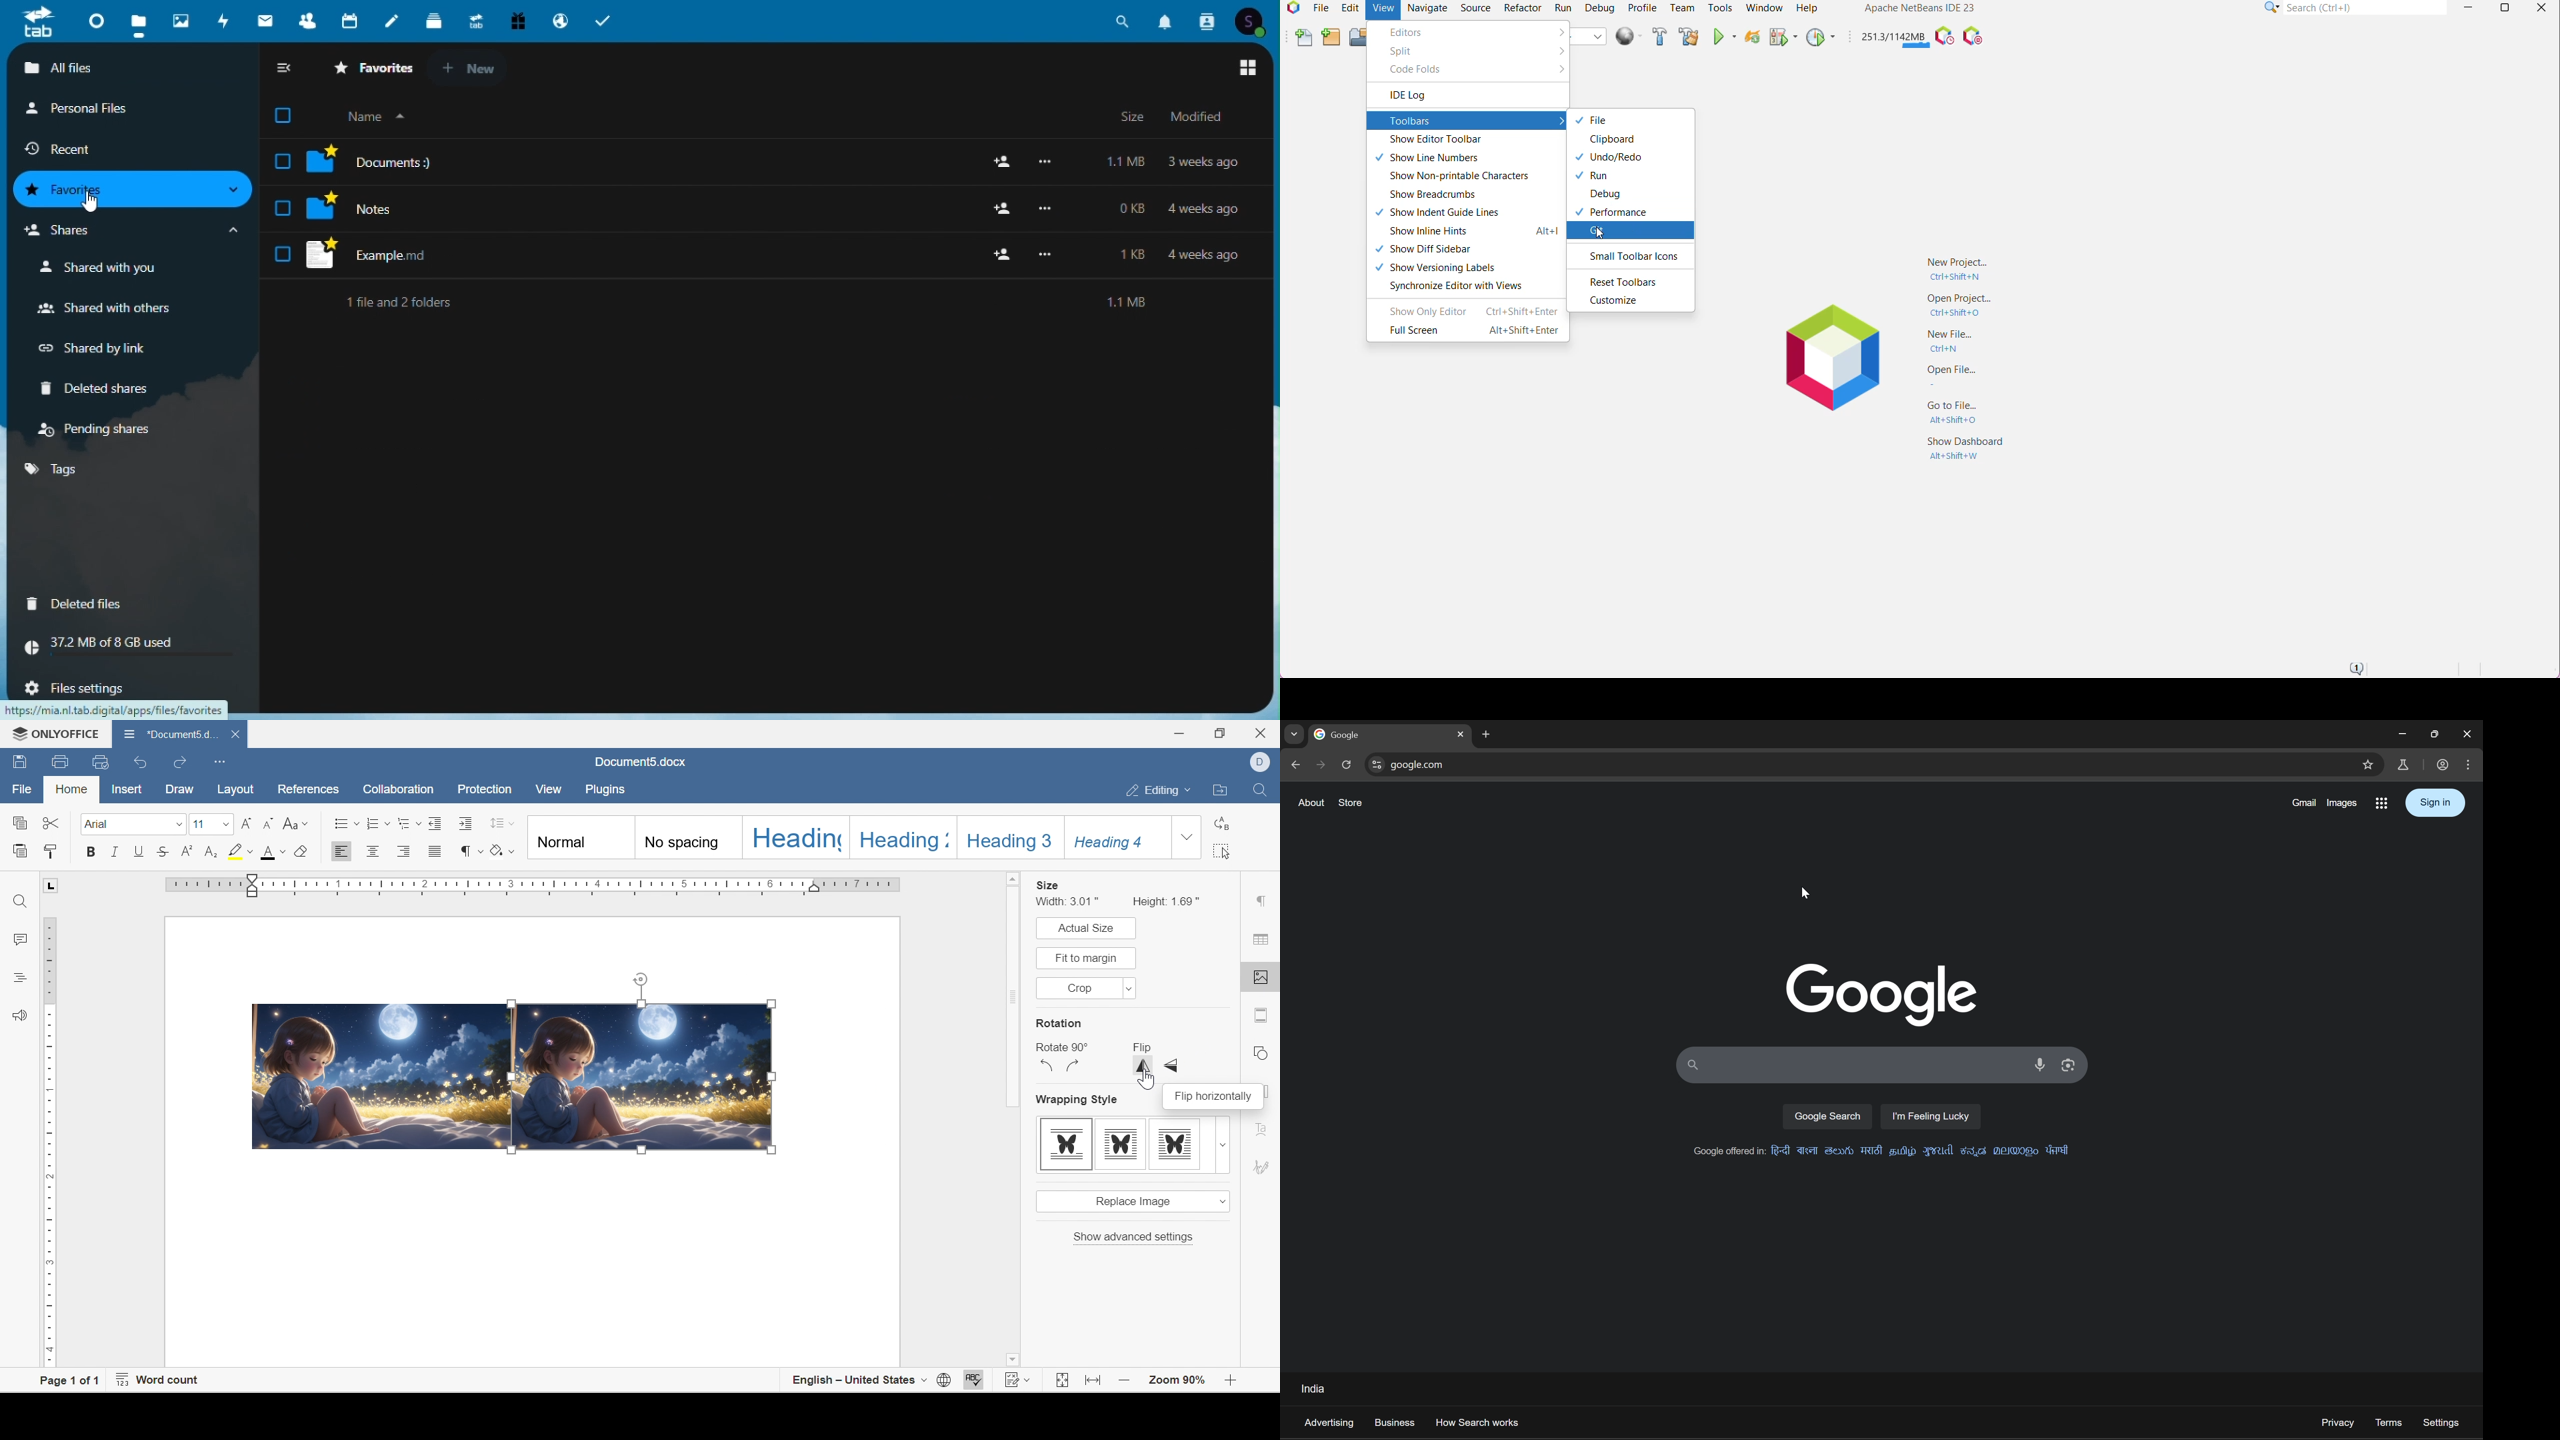 The image size is (2576, 1456). What do you see at coordinates (96, 429) in the screenshot?
I see `Pending shares` at bounding box center [96, 429].